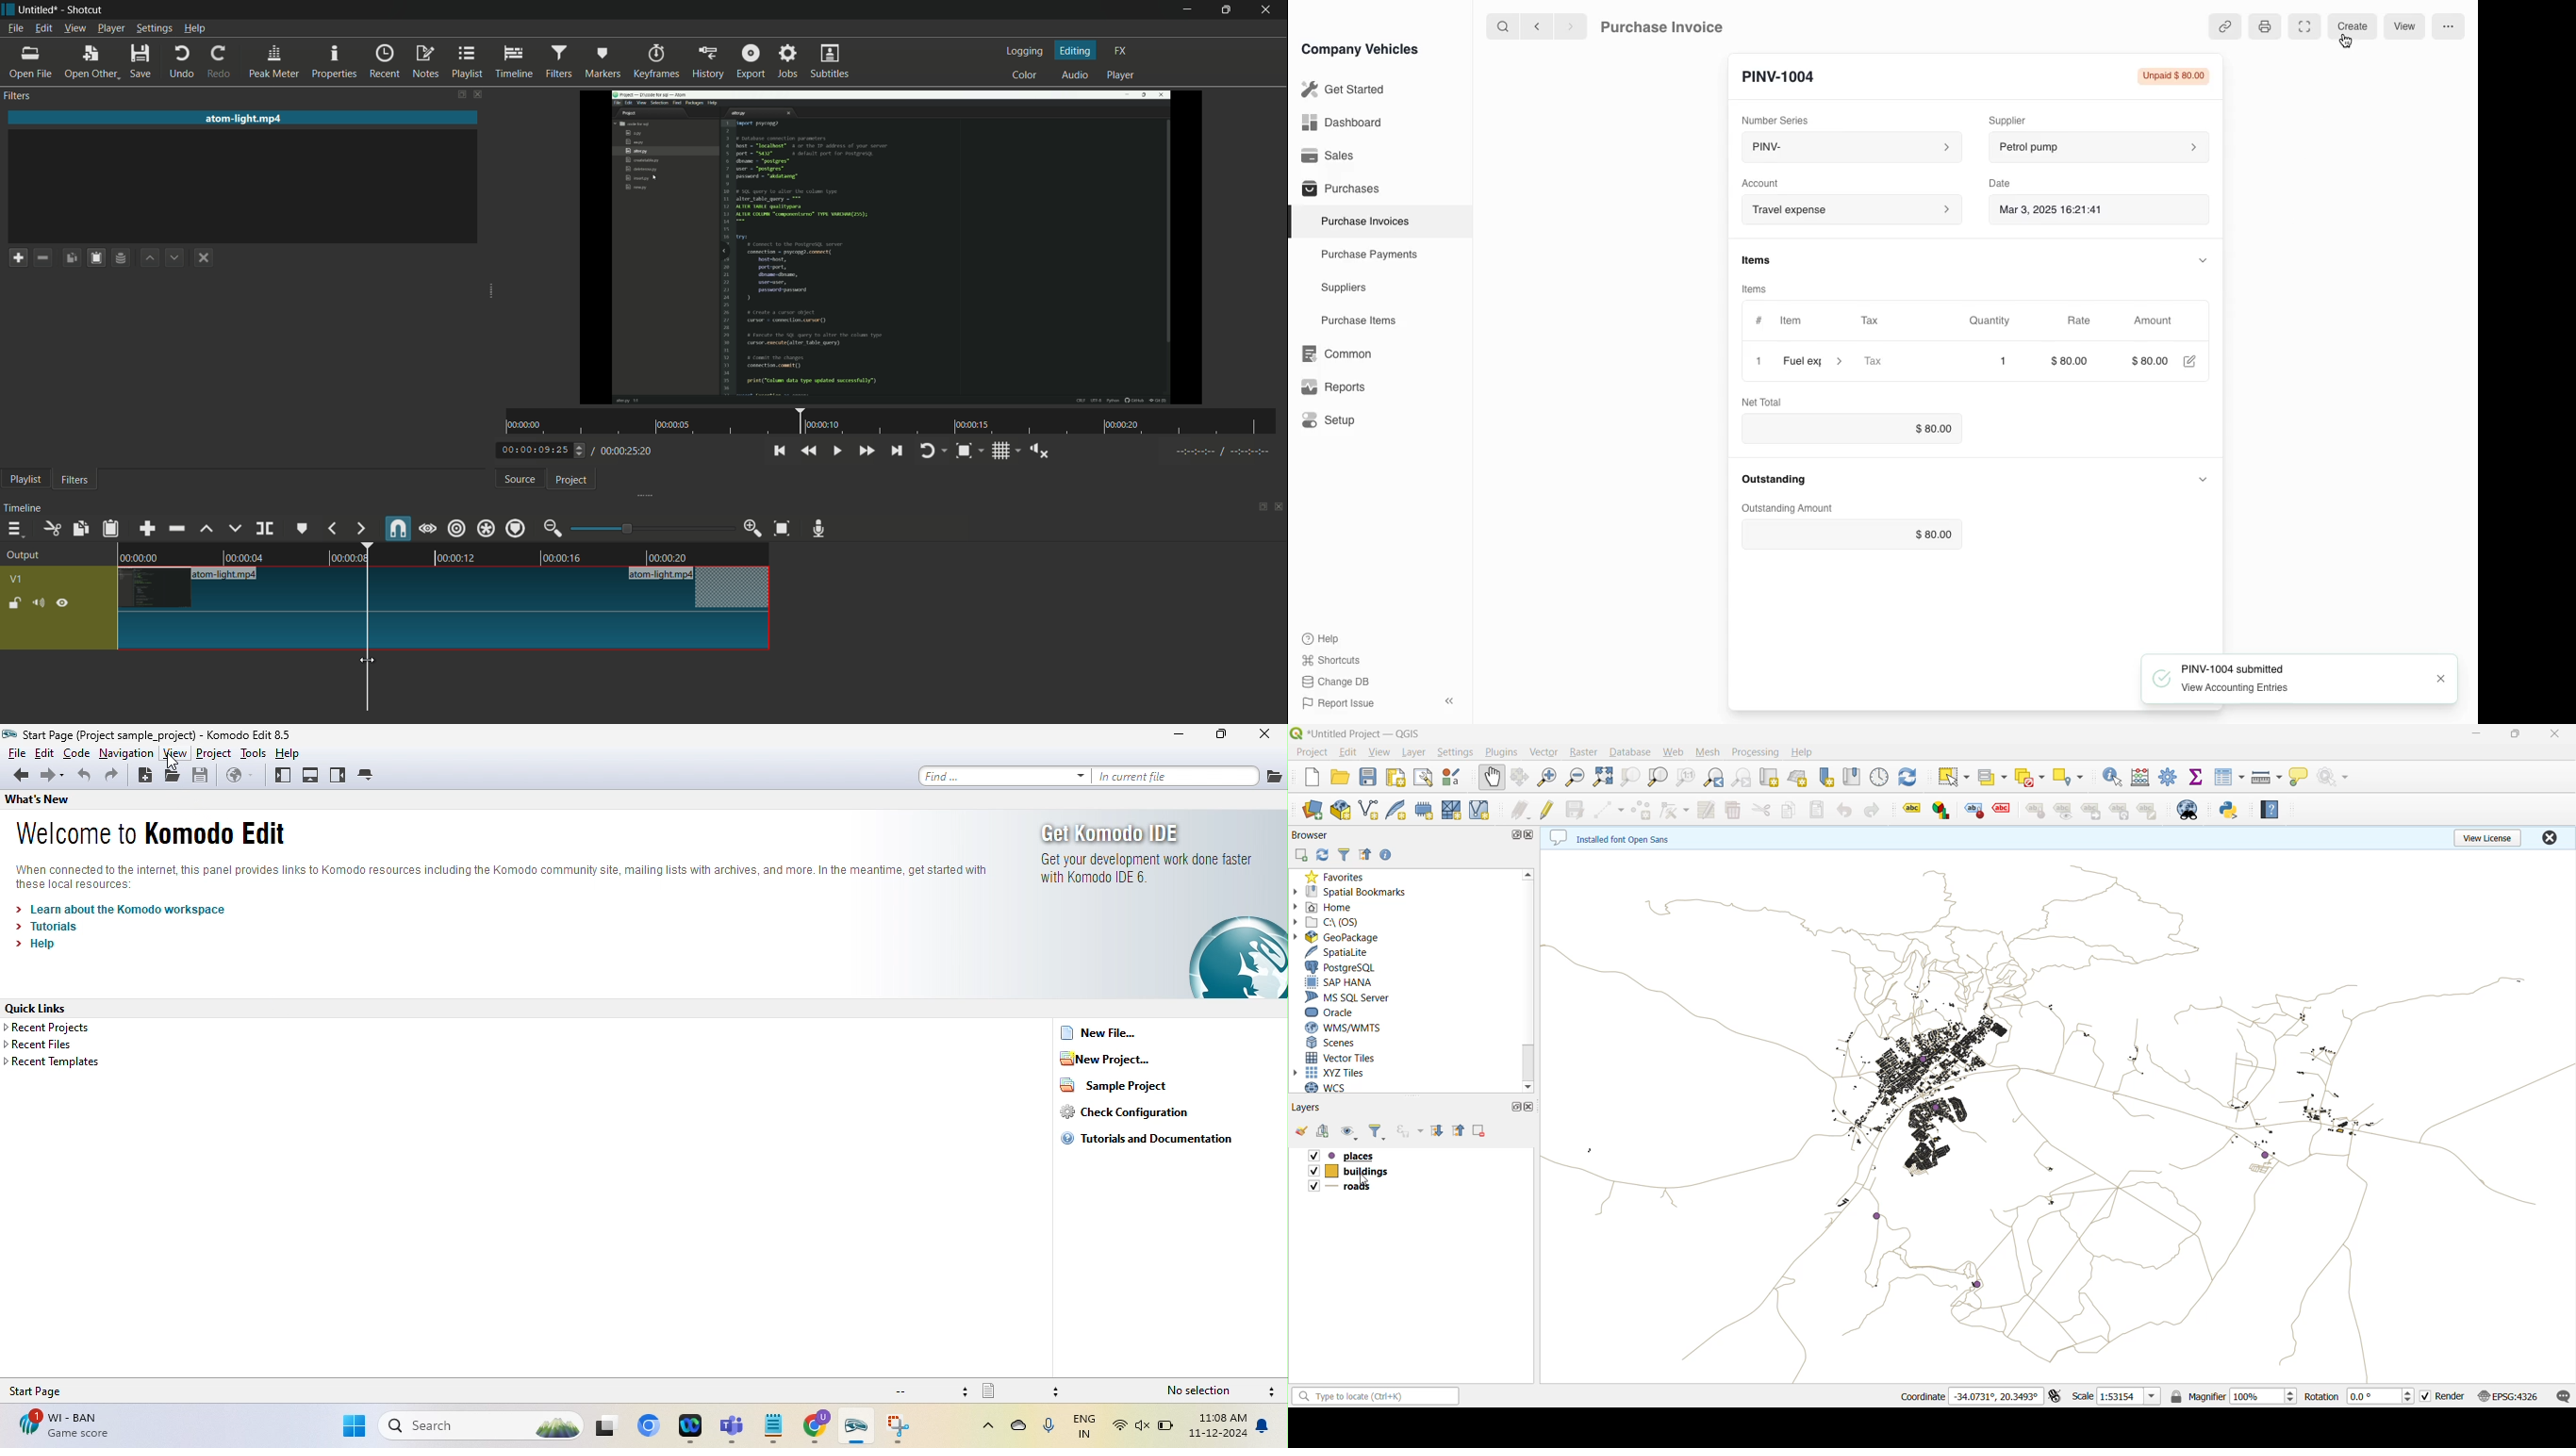 This screenshot has width=2576, height=1456. Describe the element at coordinates (2196, 211) in the screenshot. I see `calender` at that location.